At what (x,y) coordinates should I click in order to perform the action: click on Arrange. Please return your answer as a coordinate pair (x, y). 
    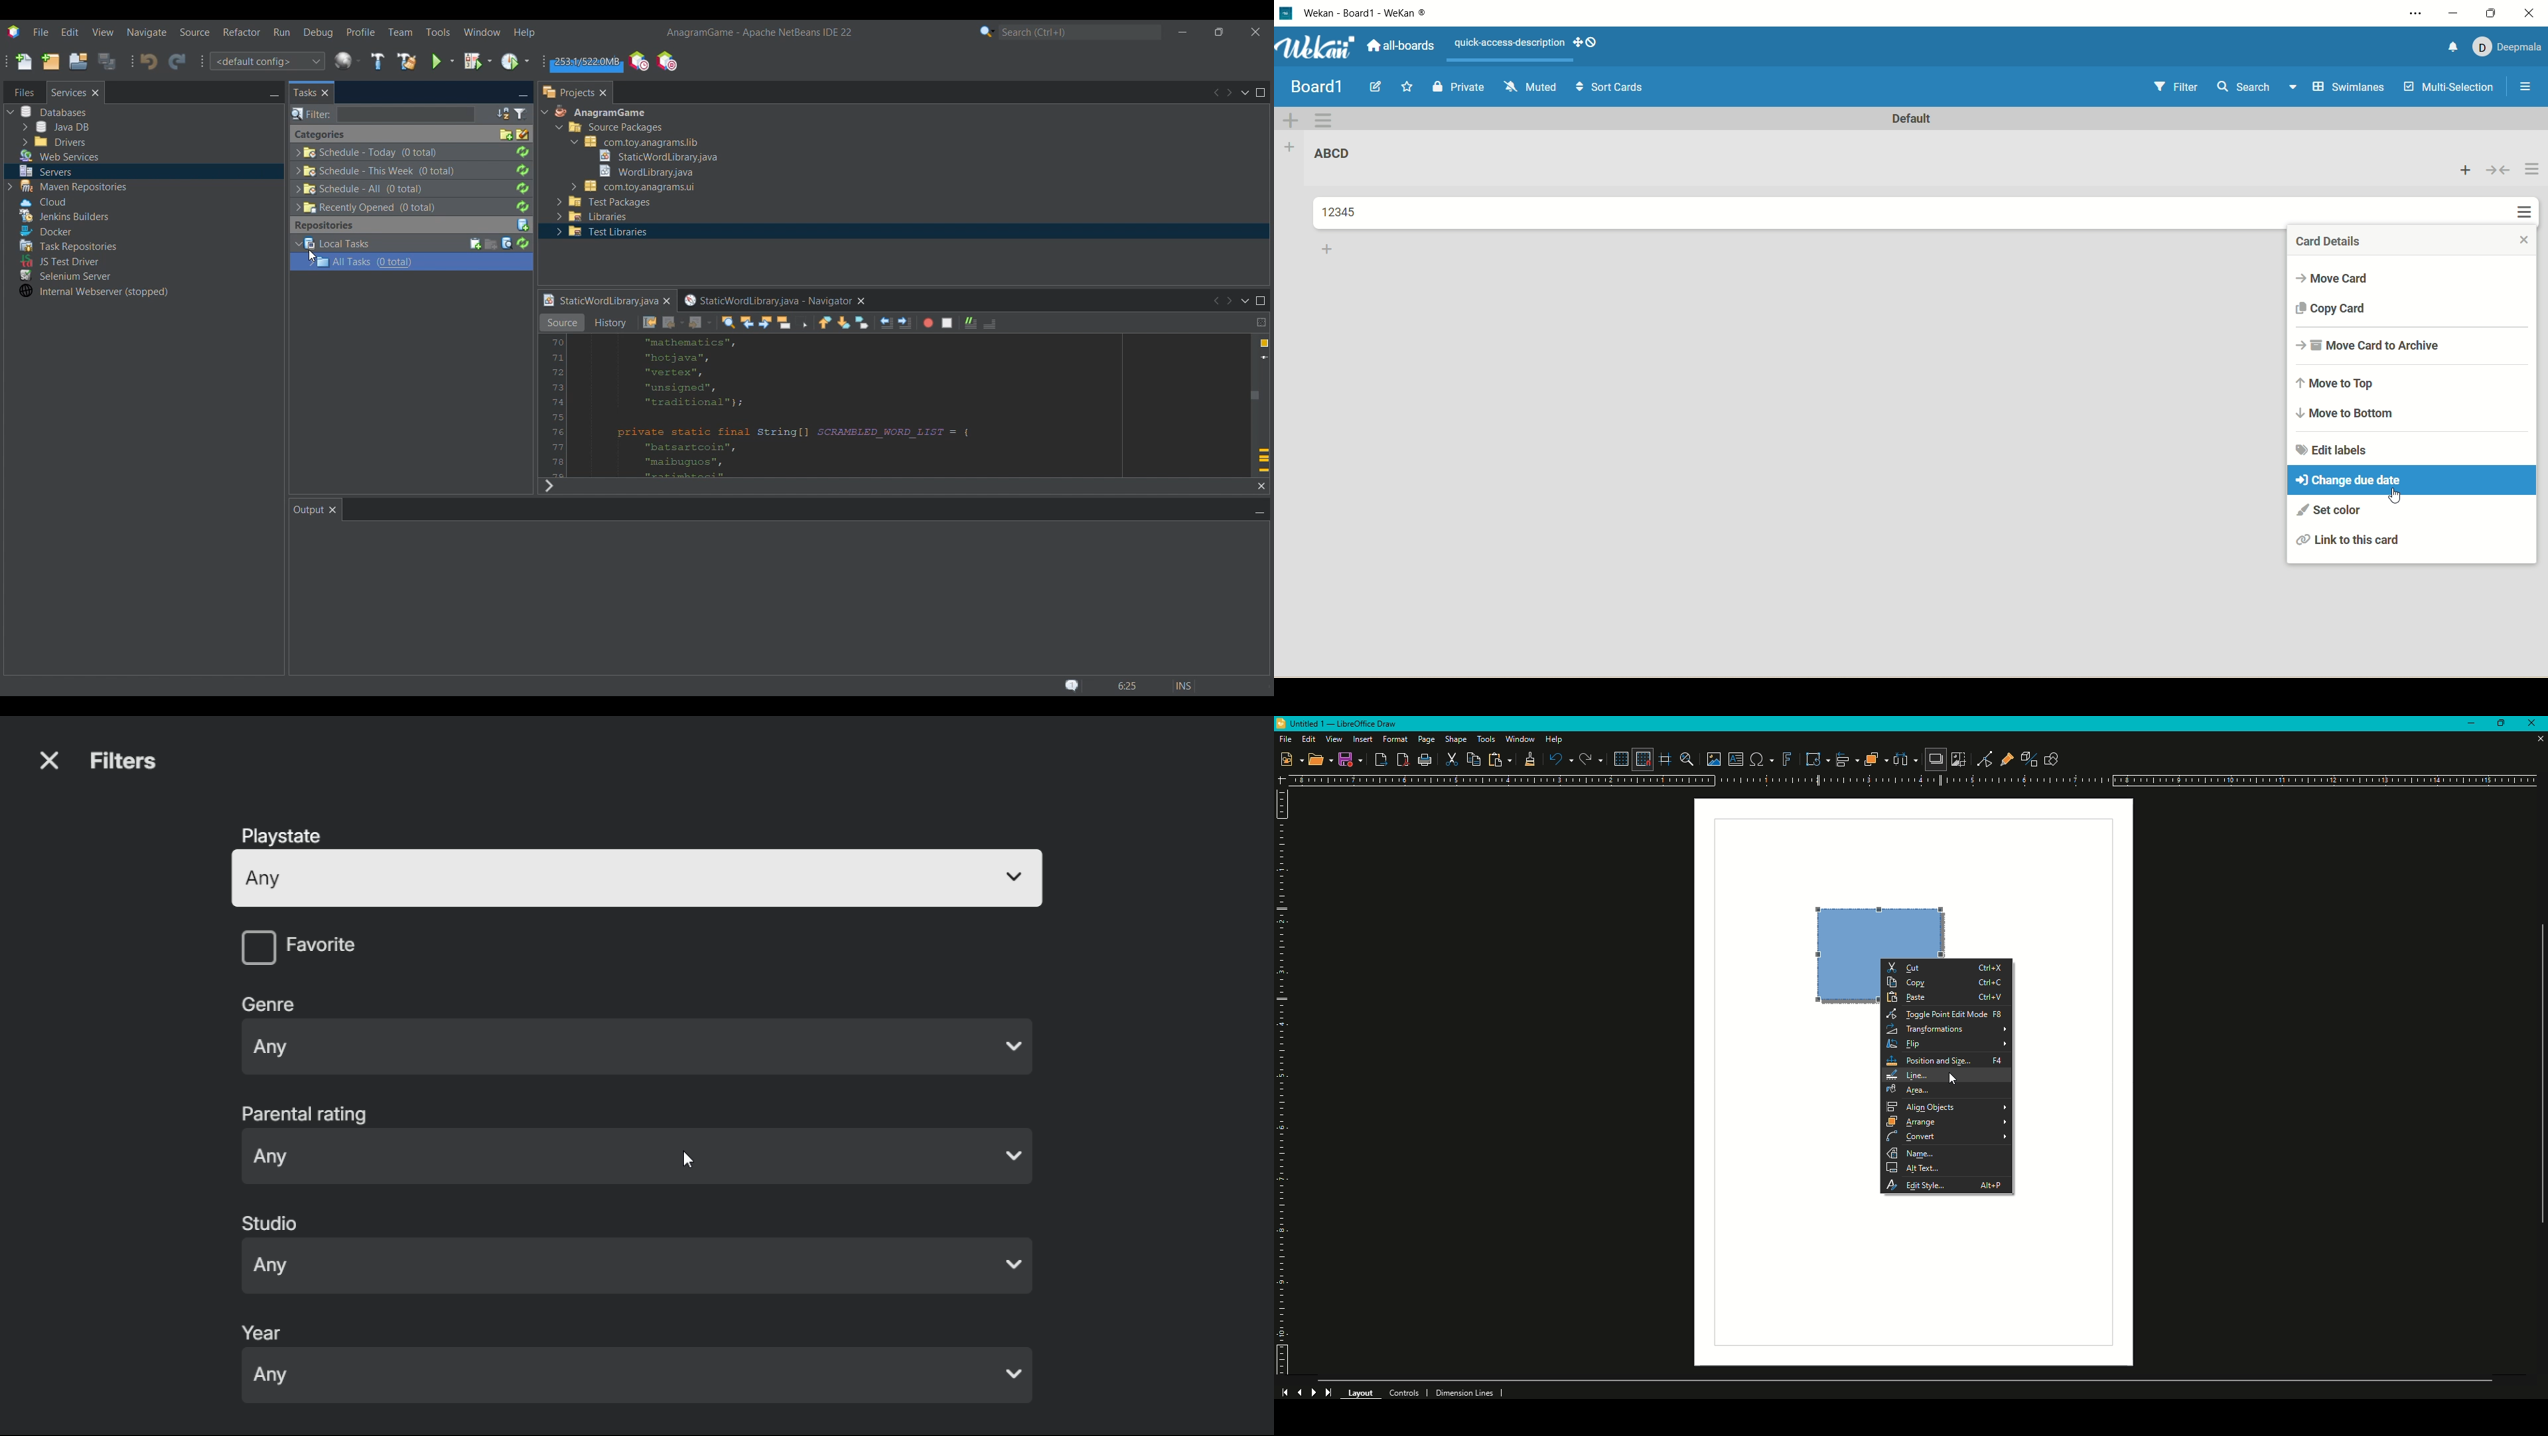
    Looking at the image, I should click on (1947, 1123).